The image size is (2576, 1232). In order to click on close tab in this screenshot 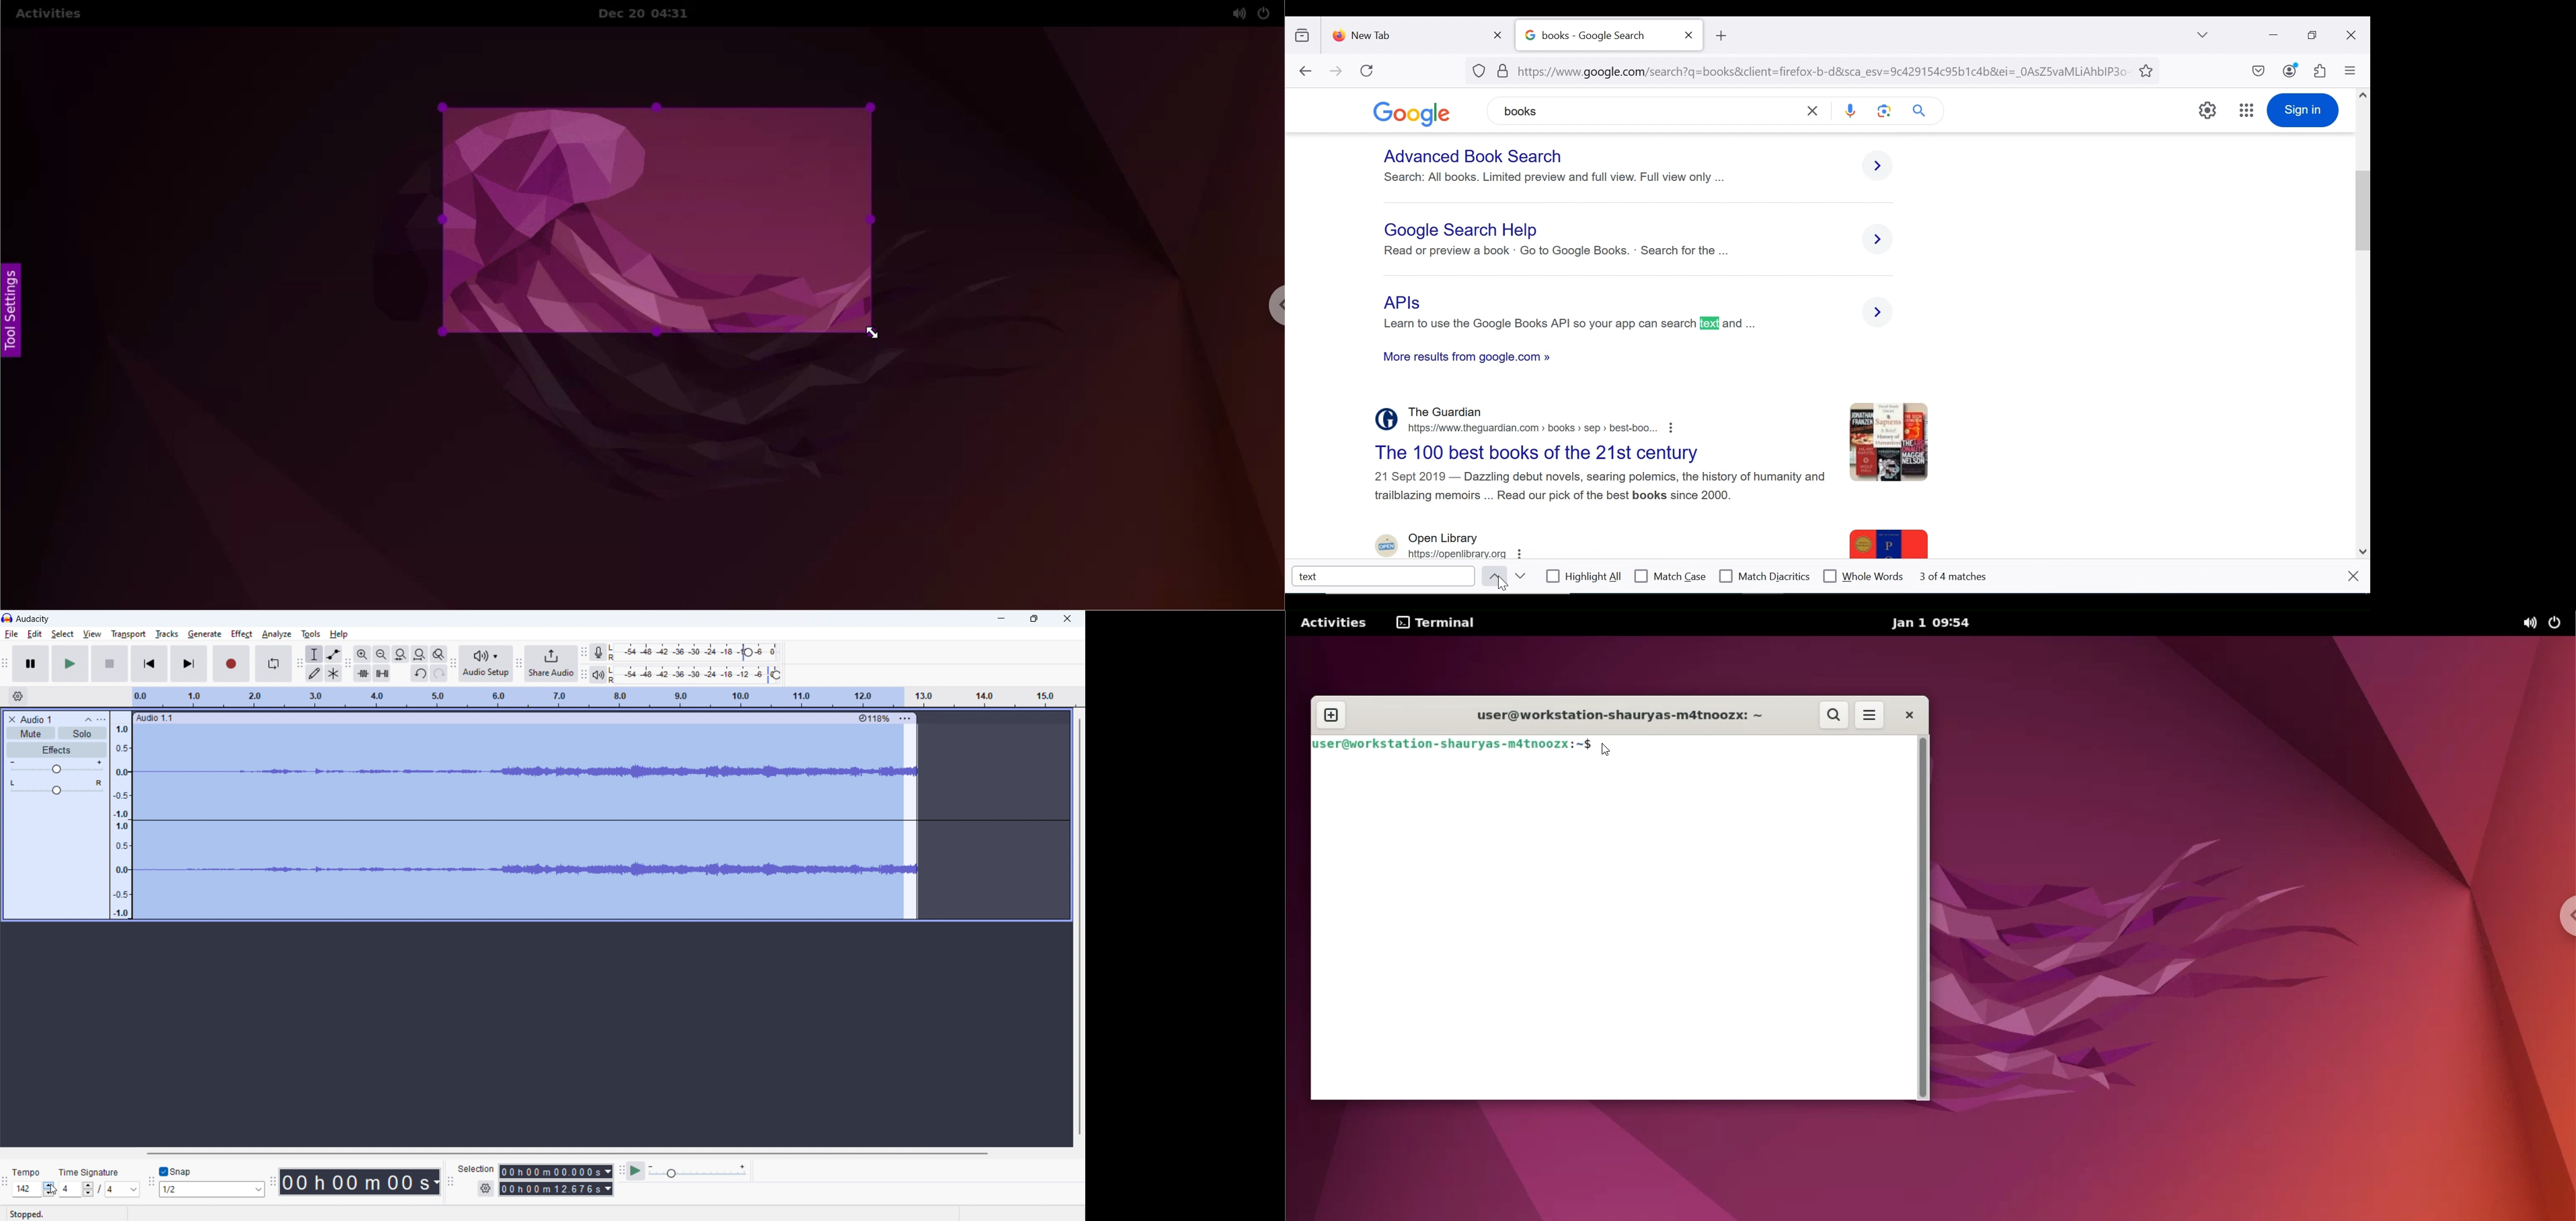, I will do `click(1500, 33)`.